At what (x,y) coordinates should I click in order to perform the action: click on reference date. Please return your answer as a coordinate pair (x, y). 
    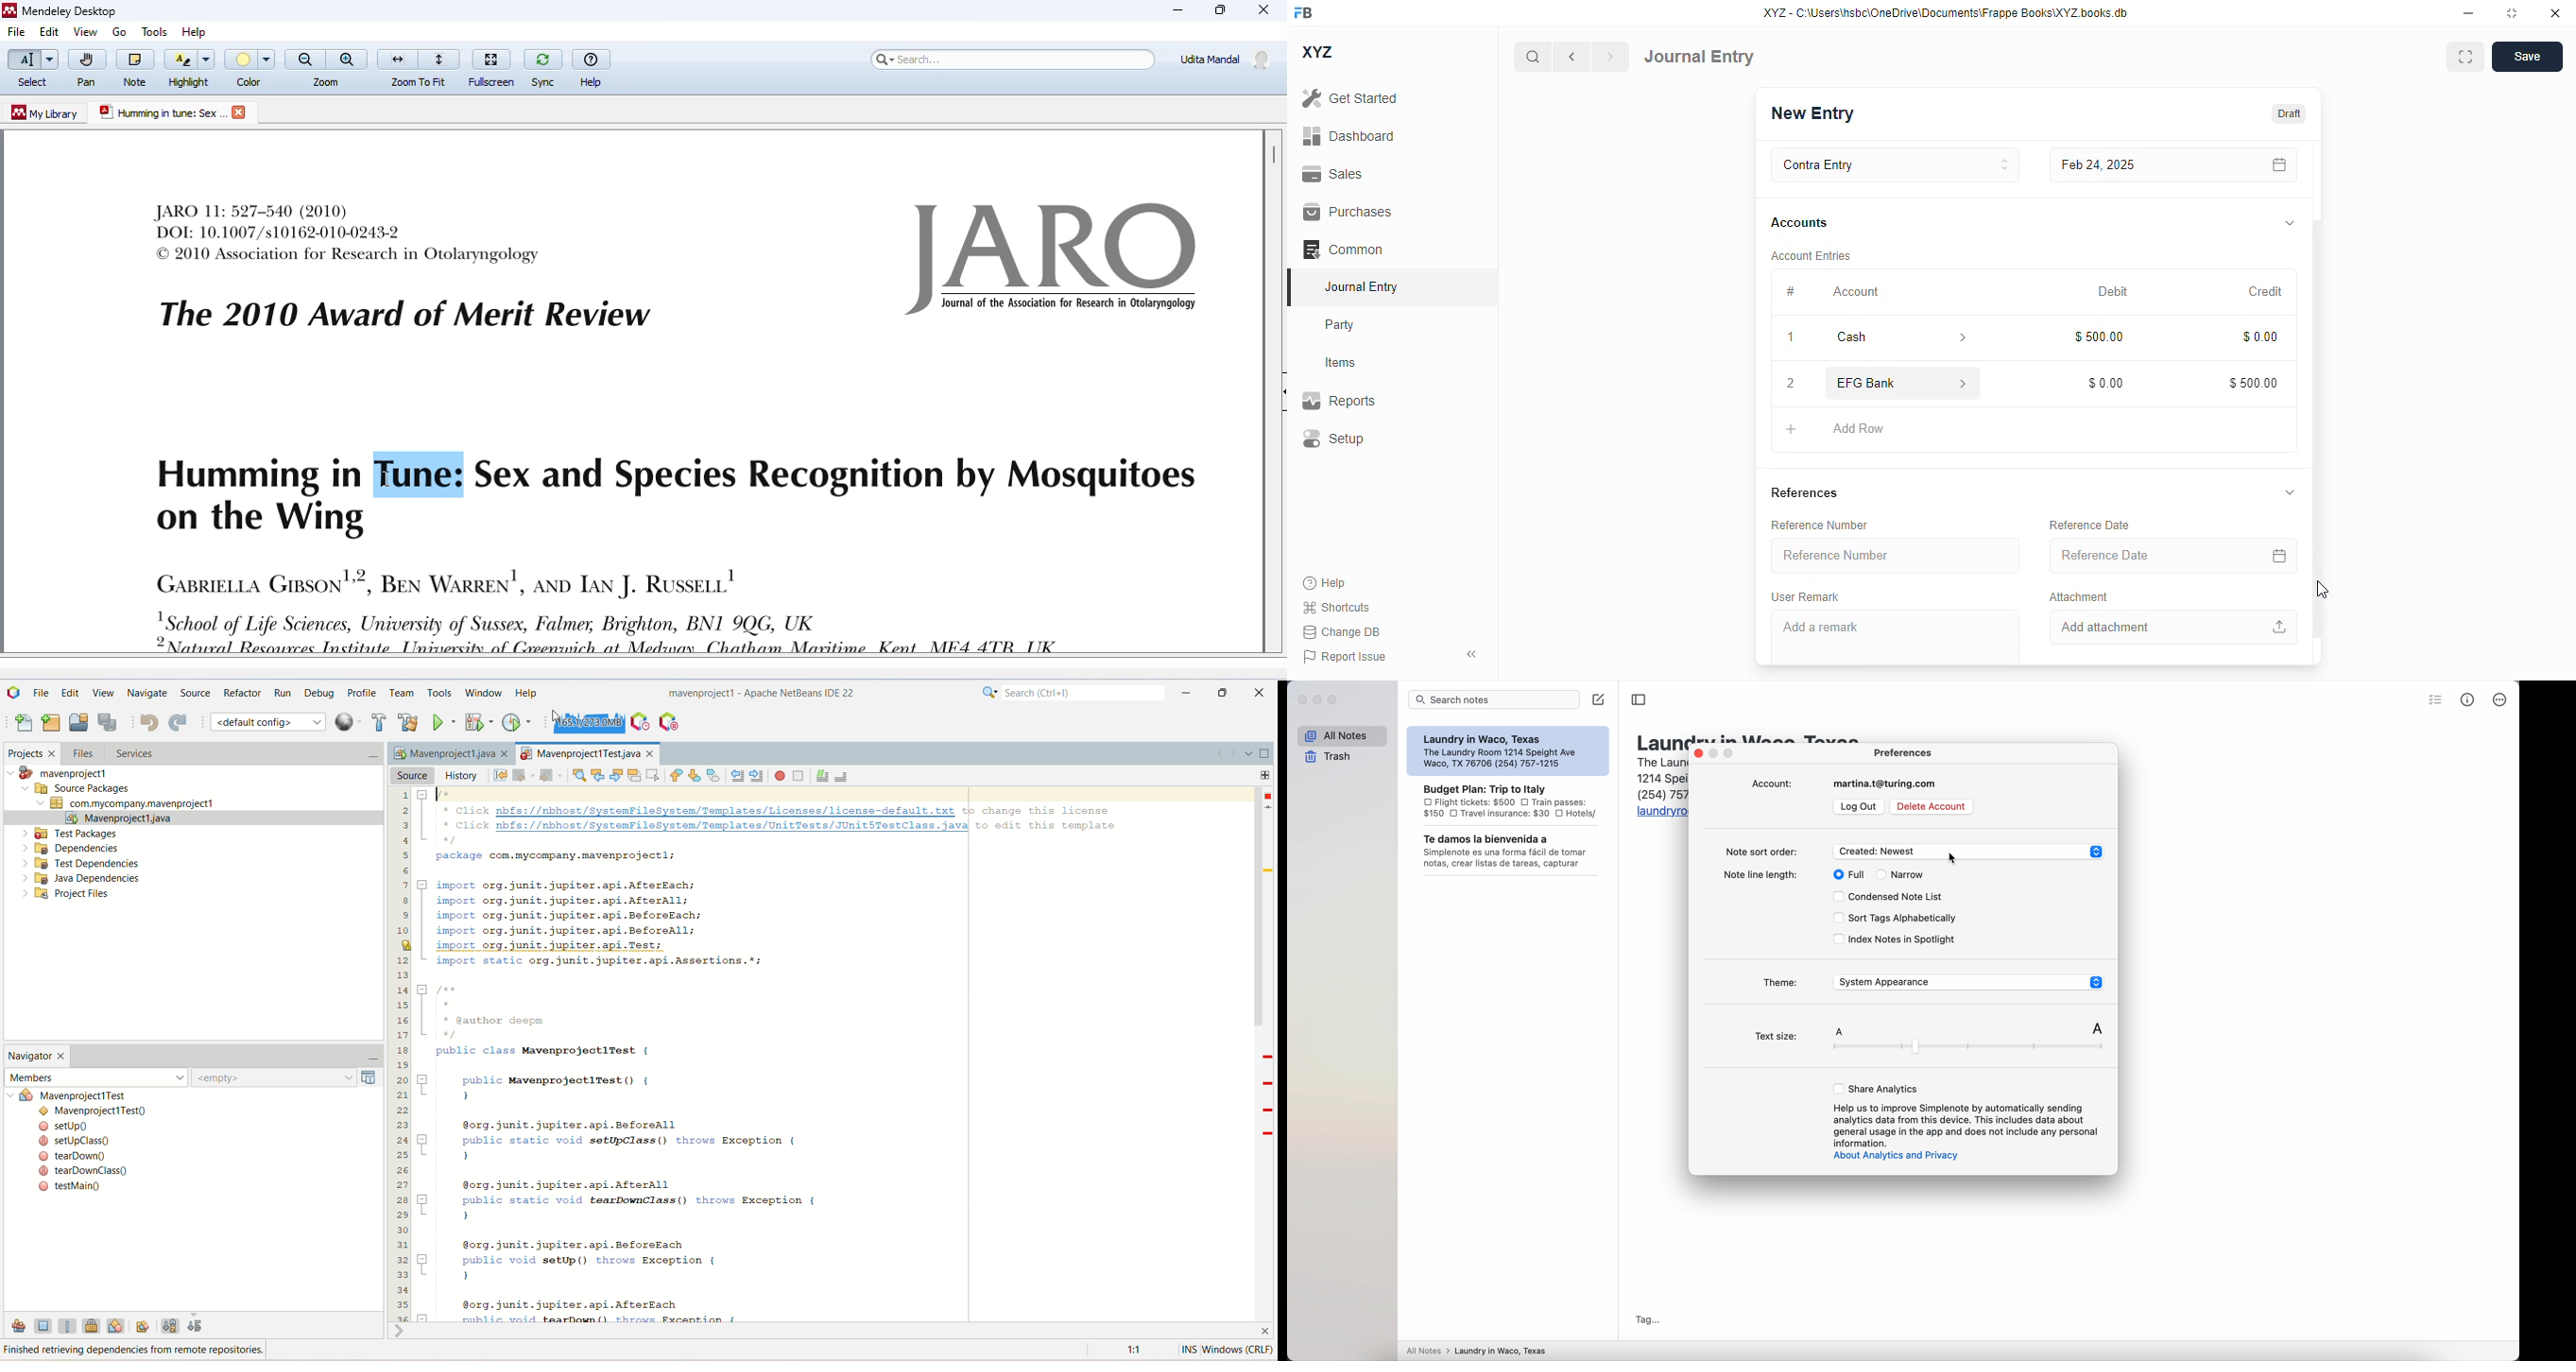
    Looking at the image, I should click on (2135, 554).